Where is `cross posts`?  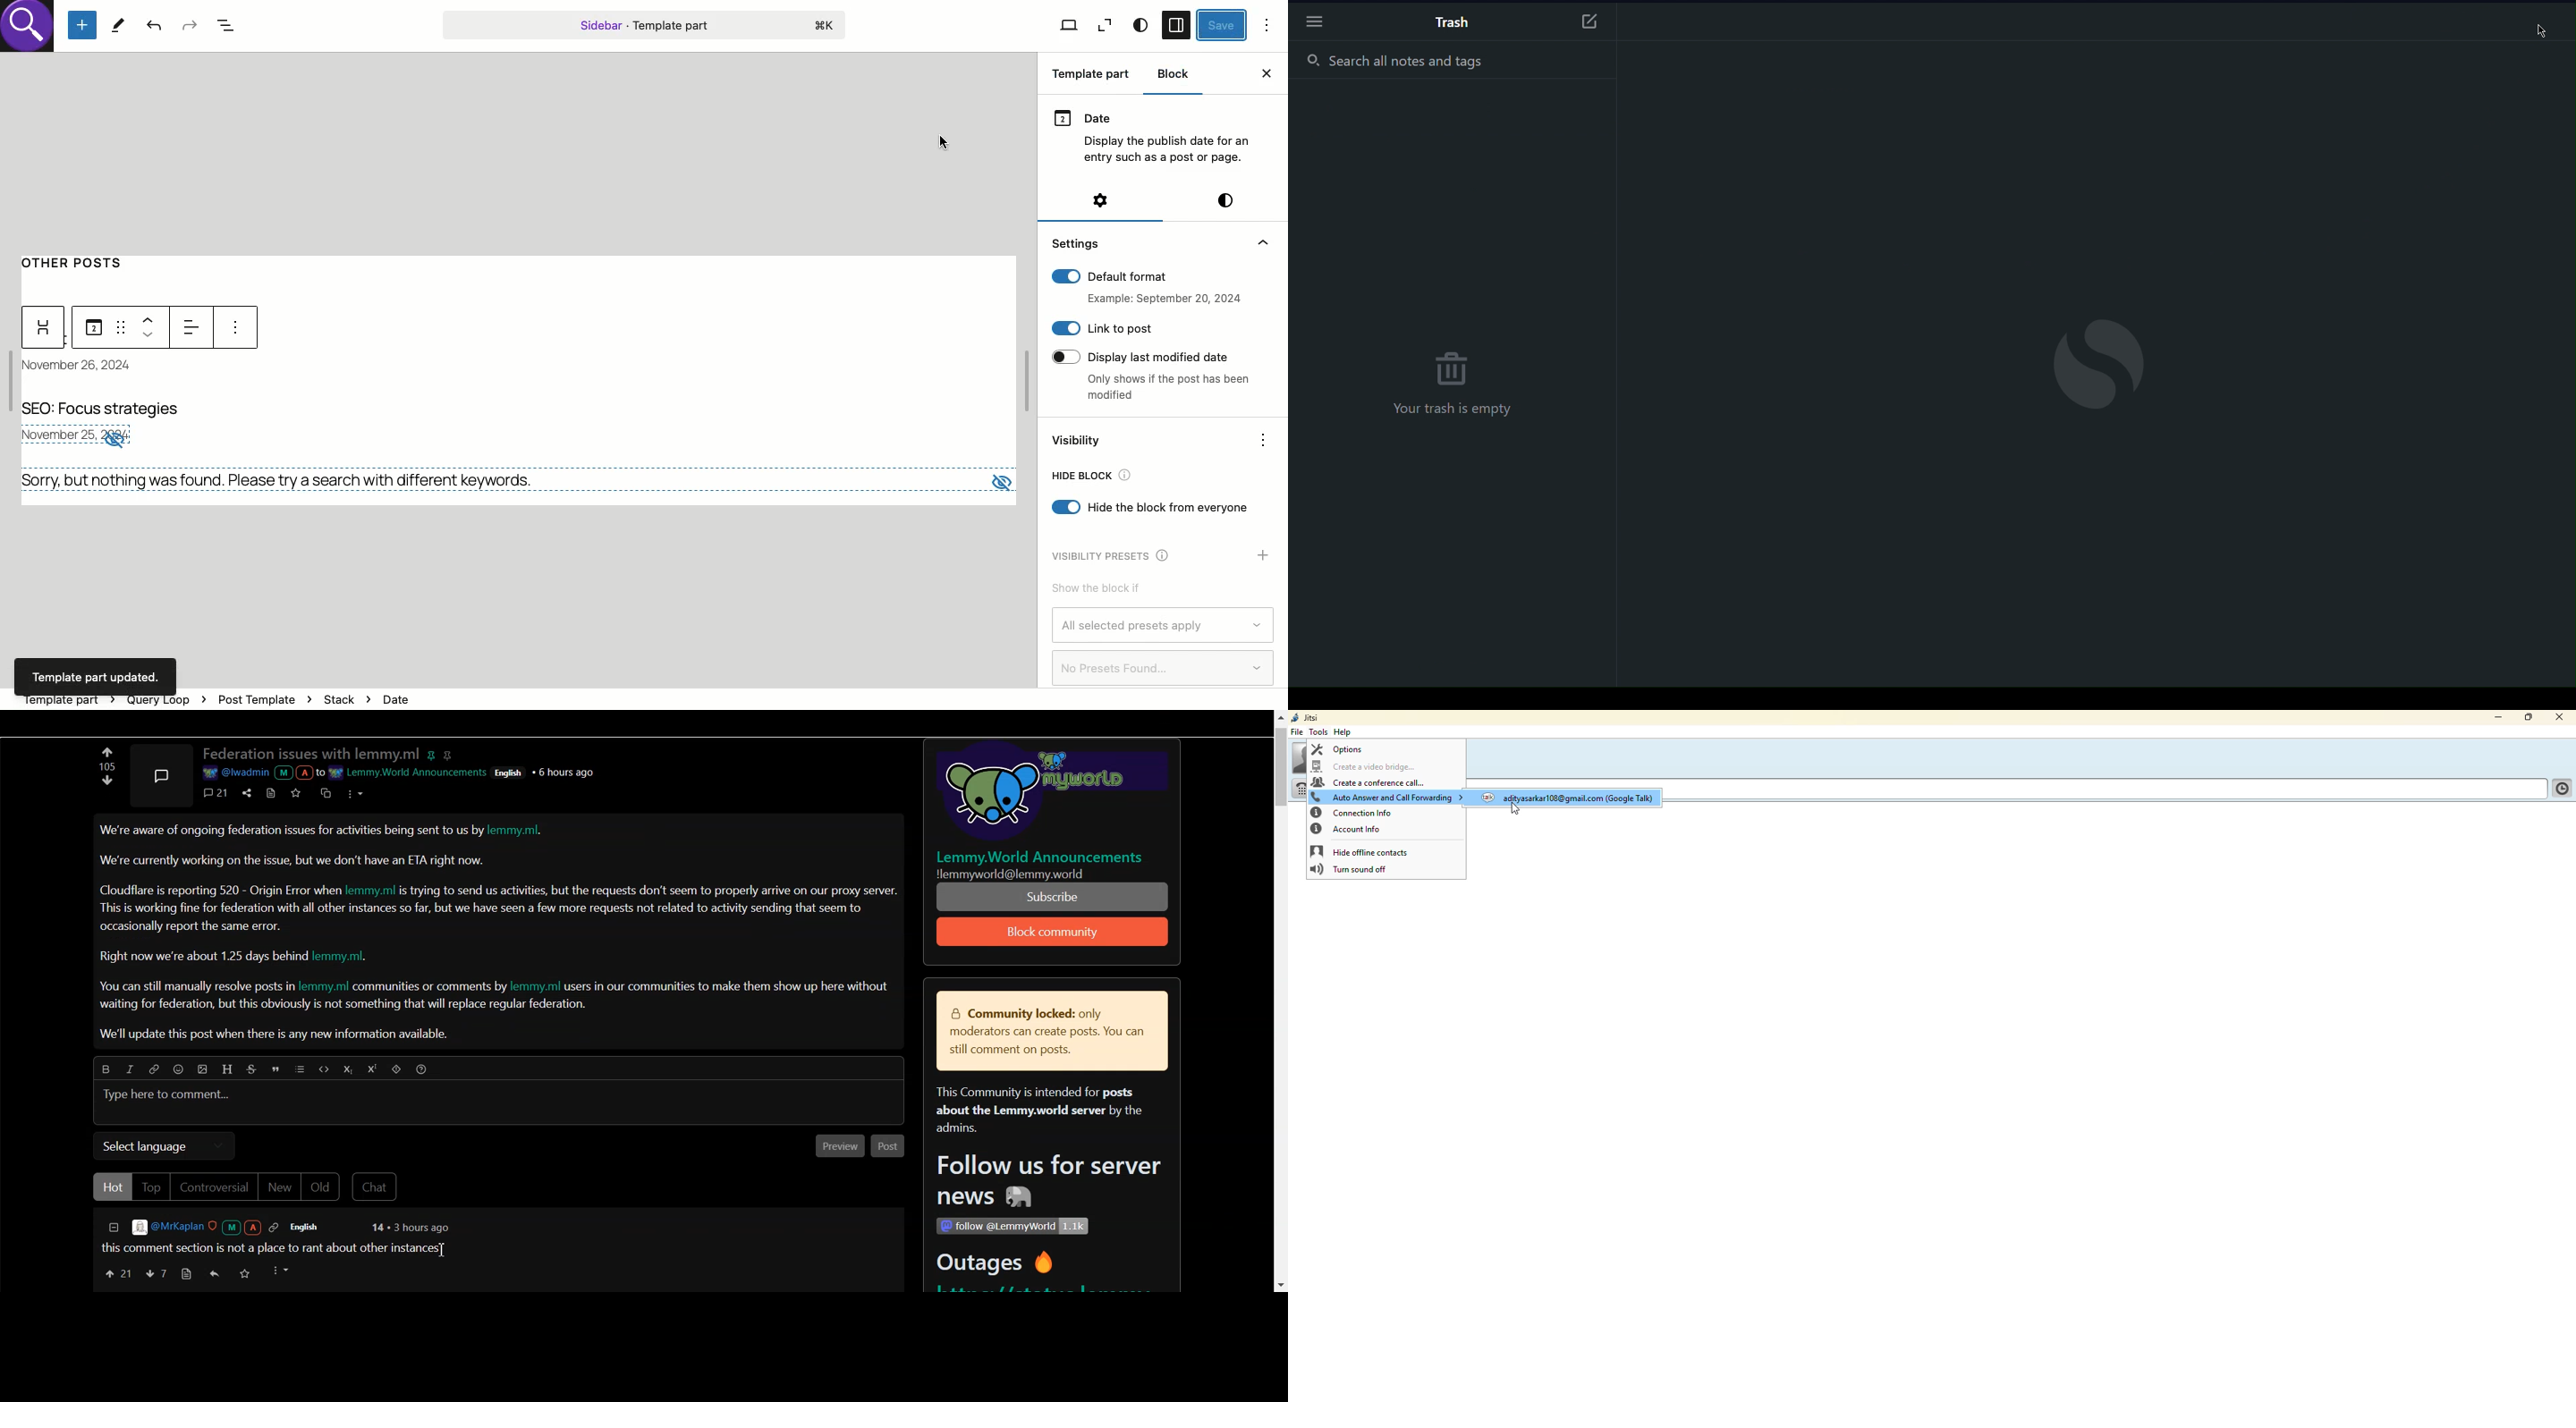 cross posts is located at coordinates (327, 792).